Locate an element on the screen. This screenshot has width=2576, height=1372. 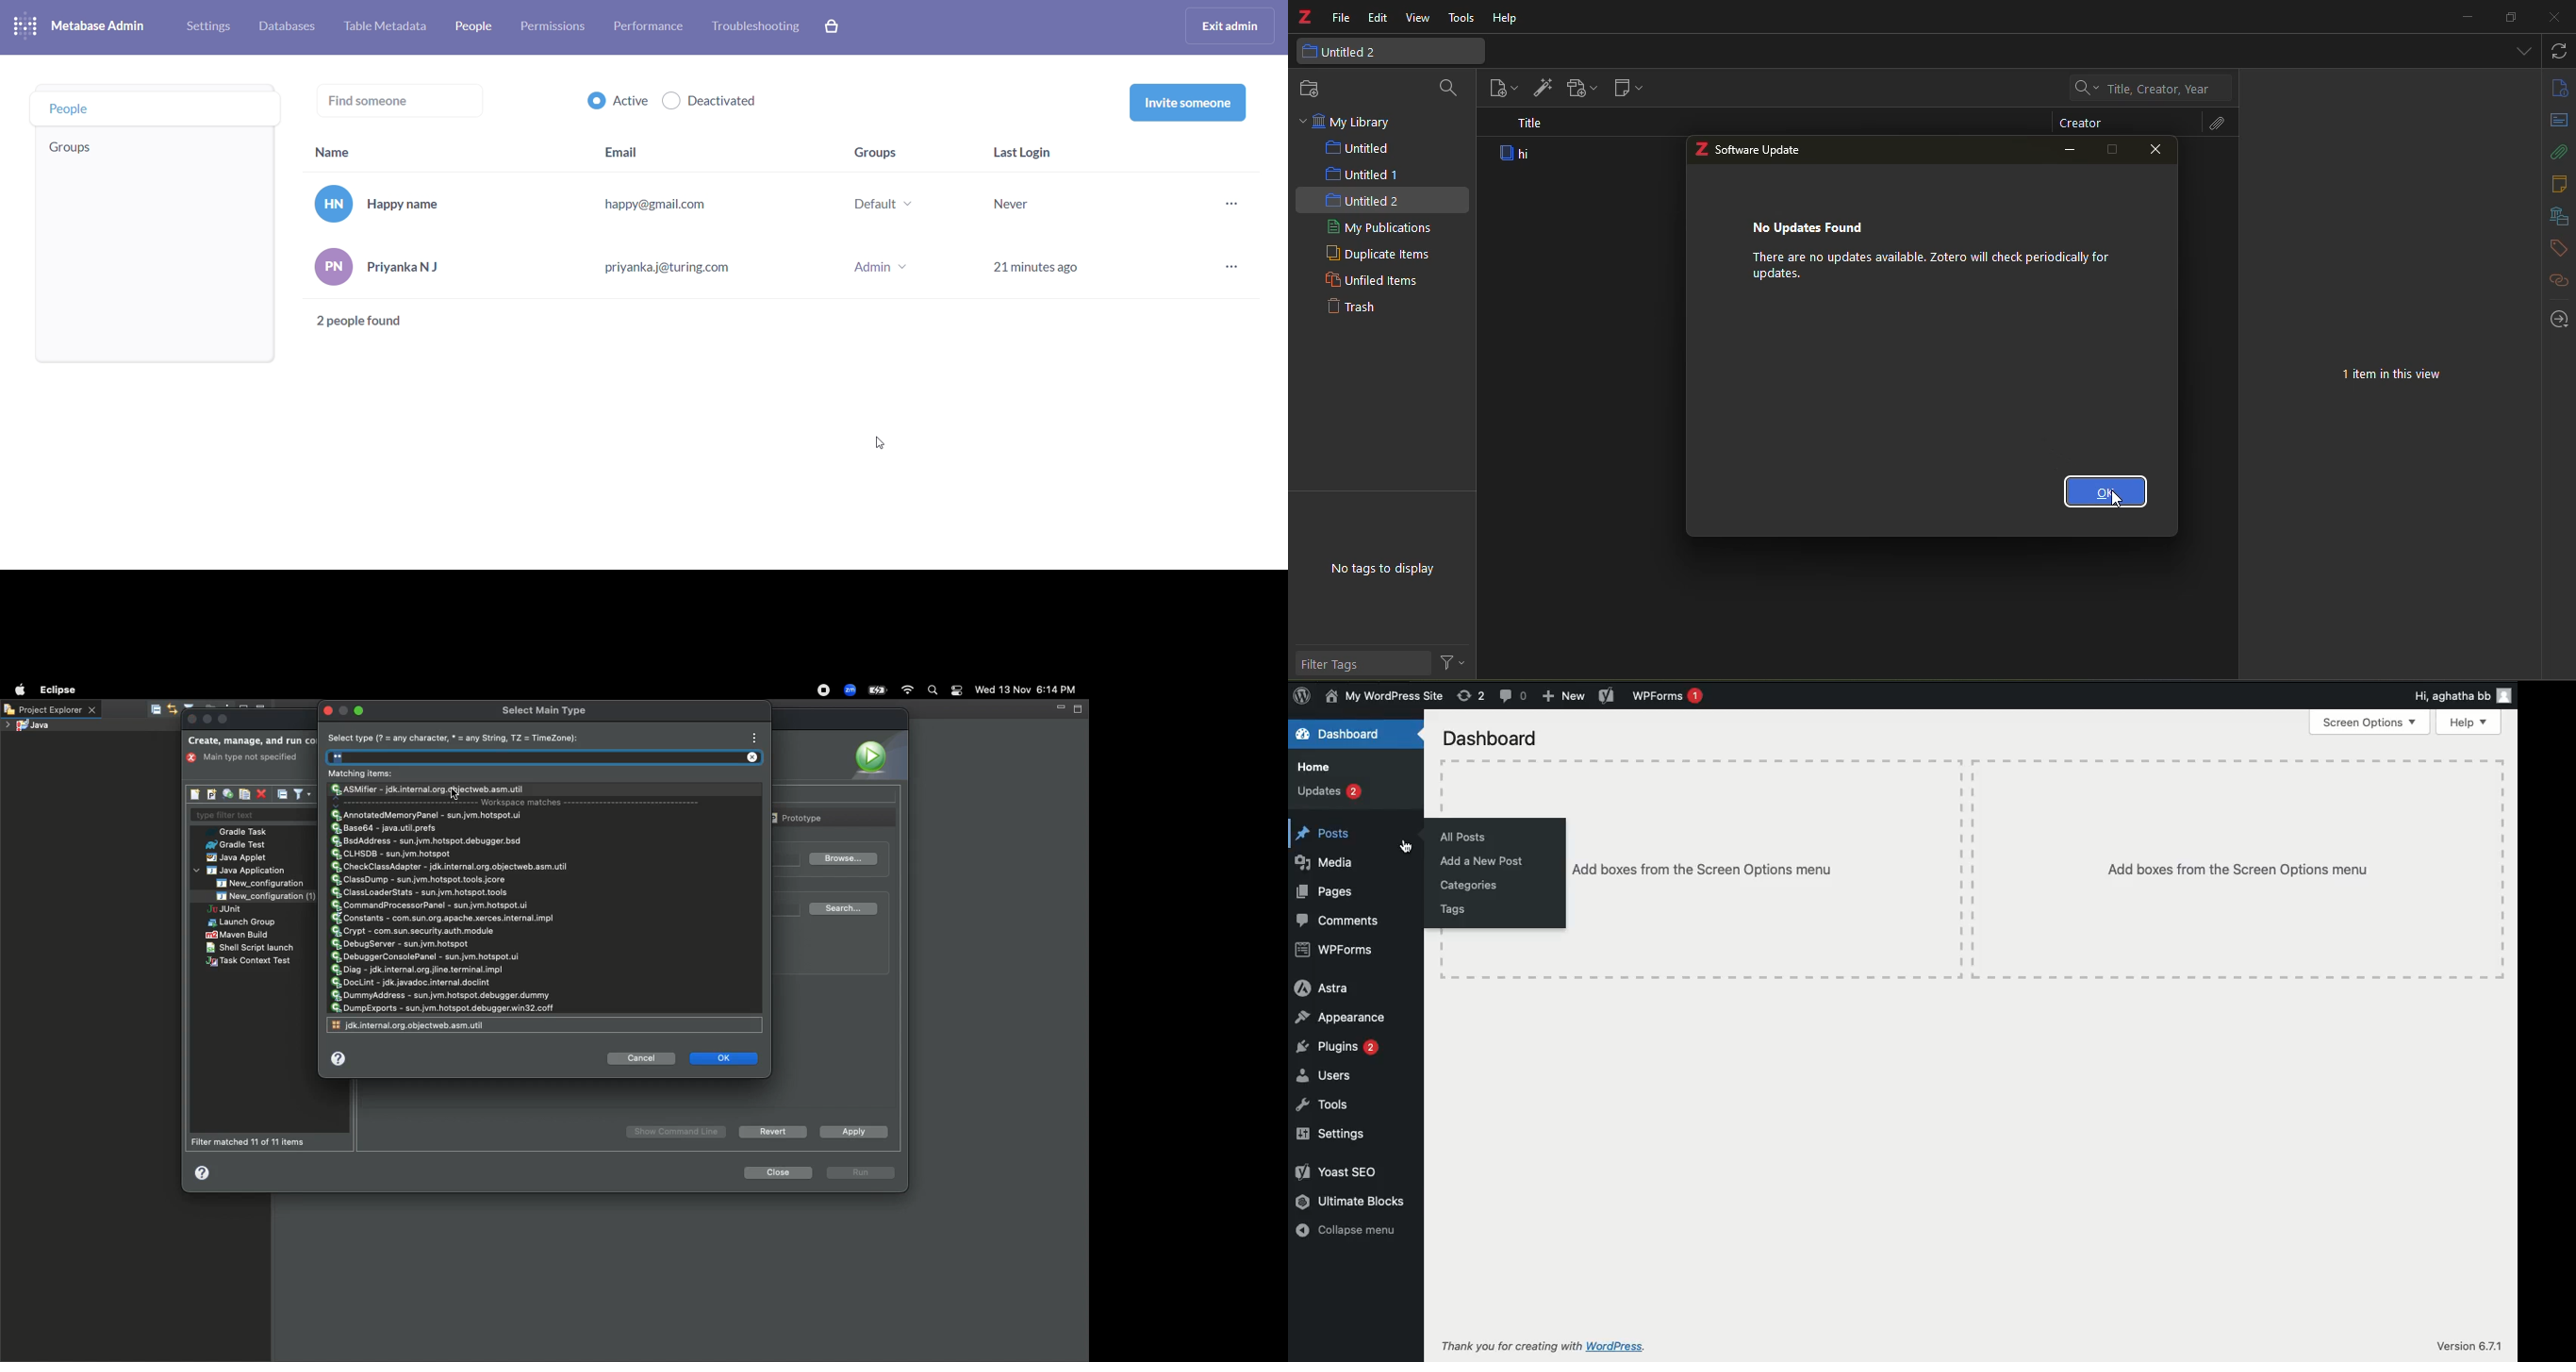
Categories is located at coordinates (1472, 886).